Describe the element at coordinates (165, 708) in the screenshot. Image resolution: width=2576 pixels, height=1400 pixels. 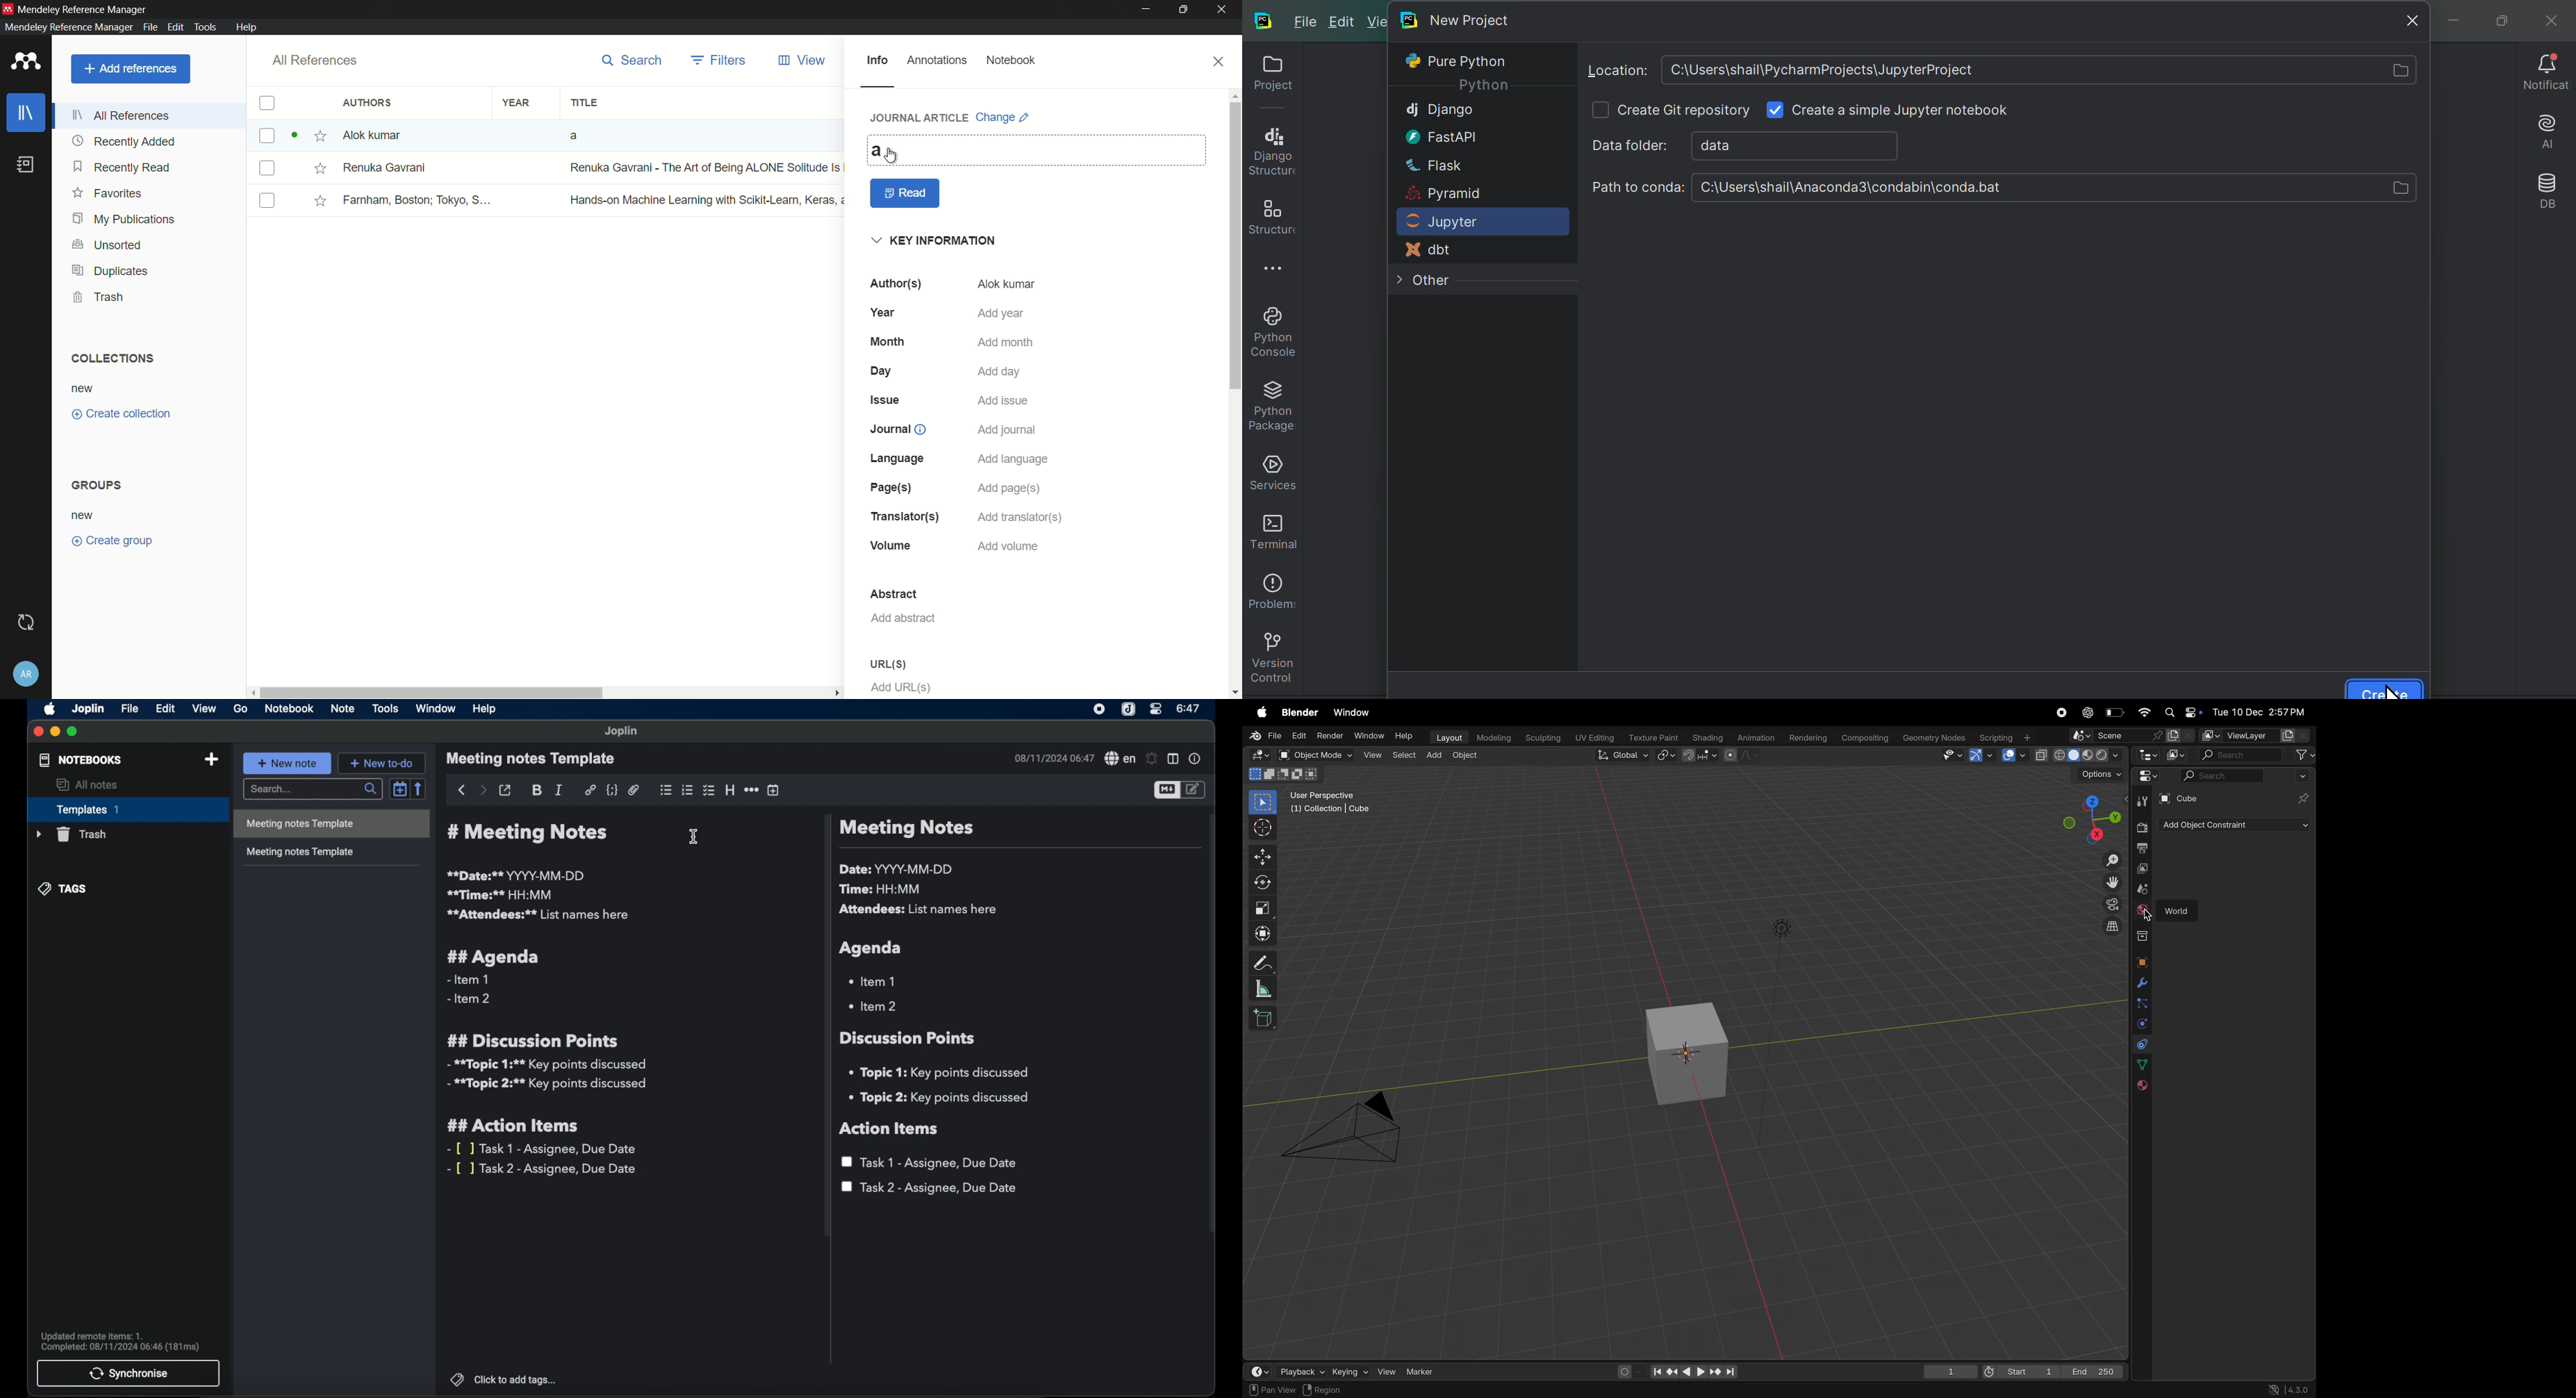
I see `edit` at that location.